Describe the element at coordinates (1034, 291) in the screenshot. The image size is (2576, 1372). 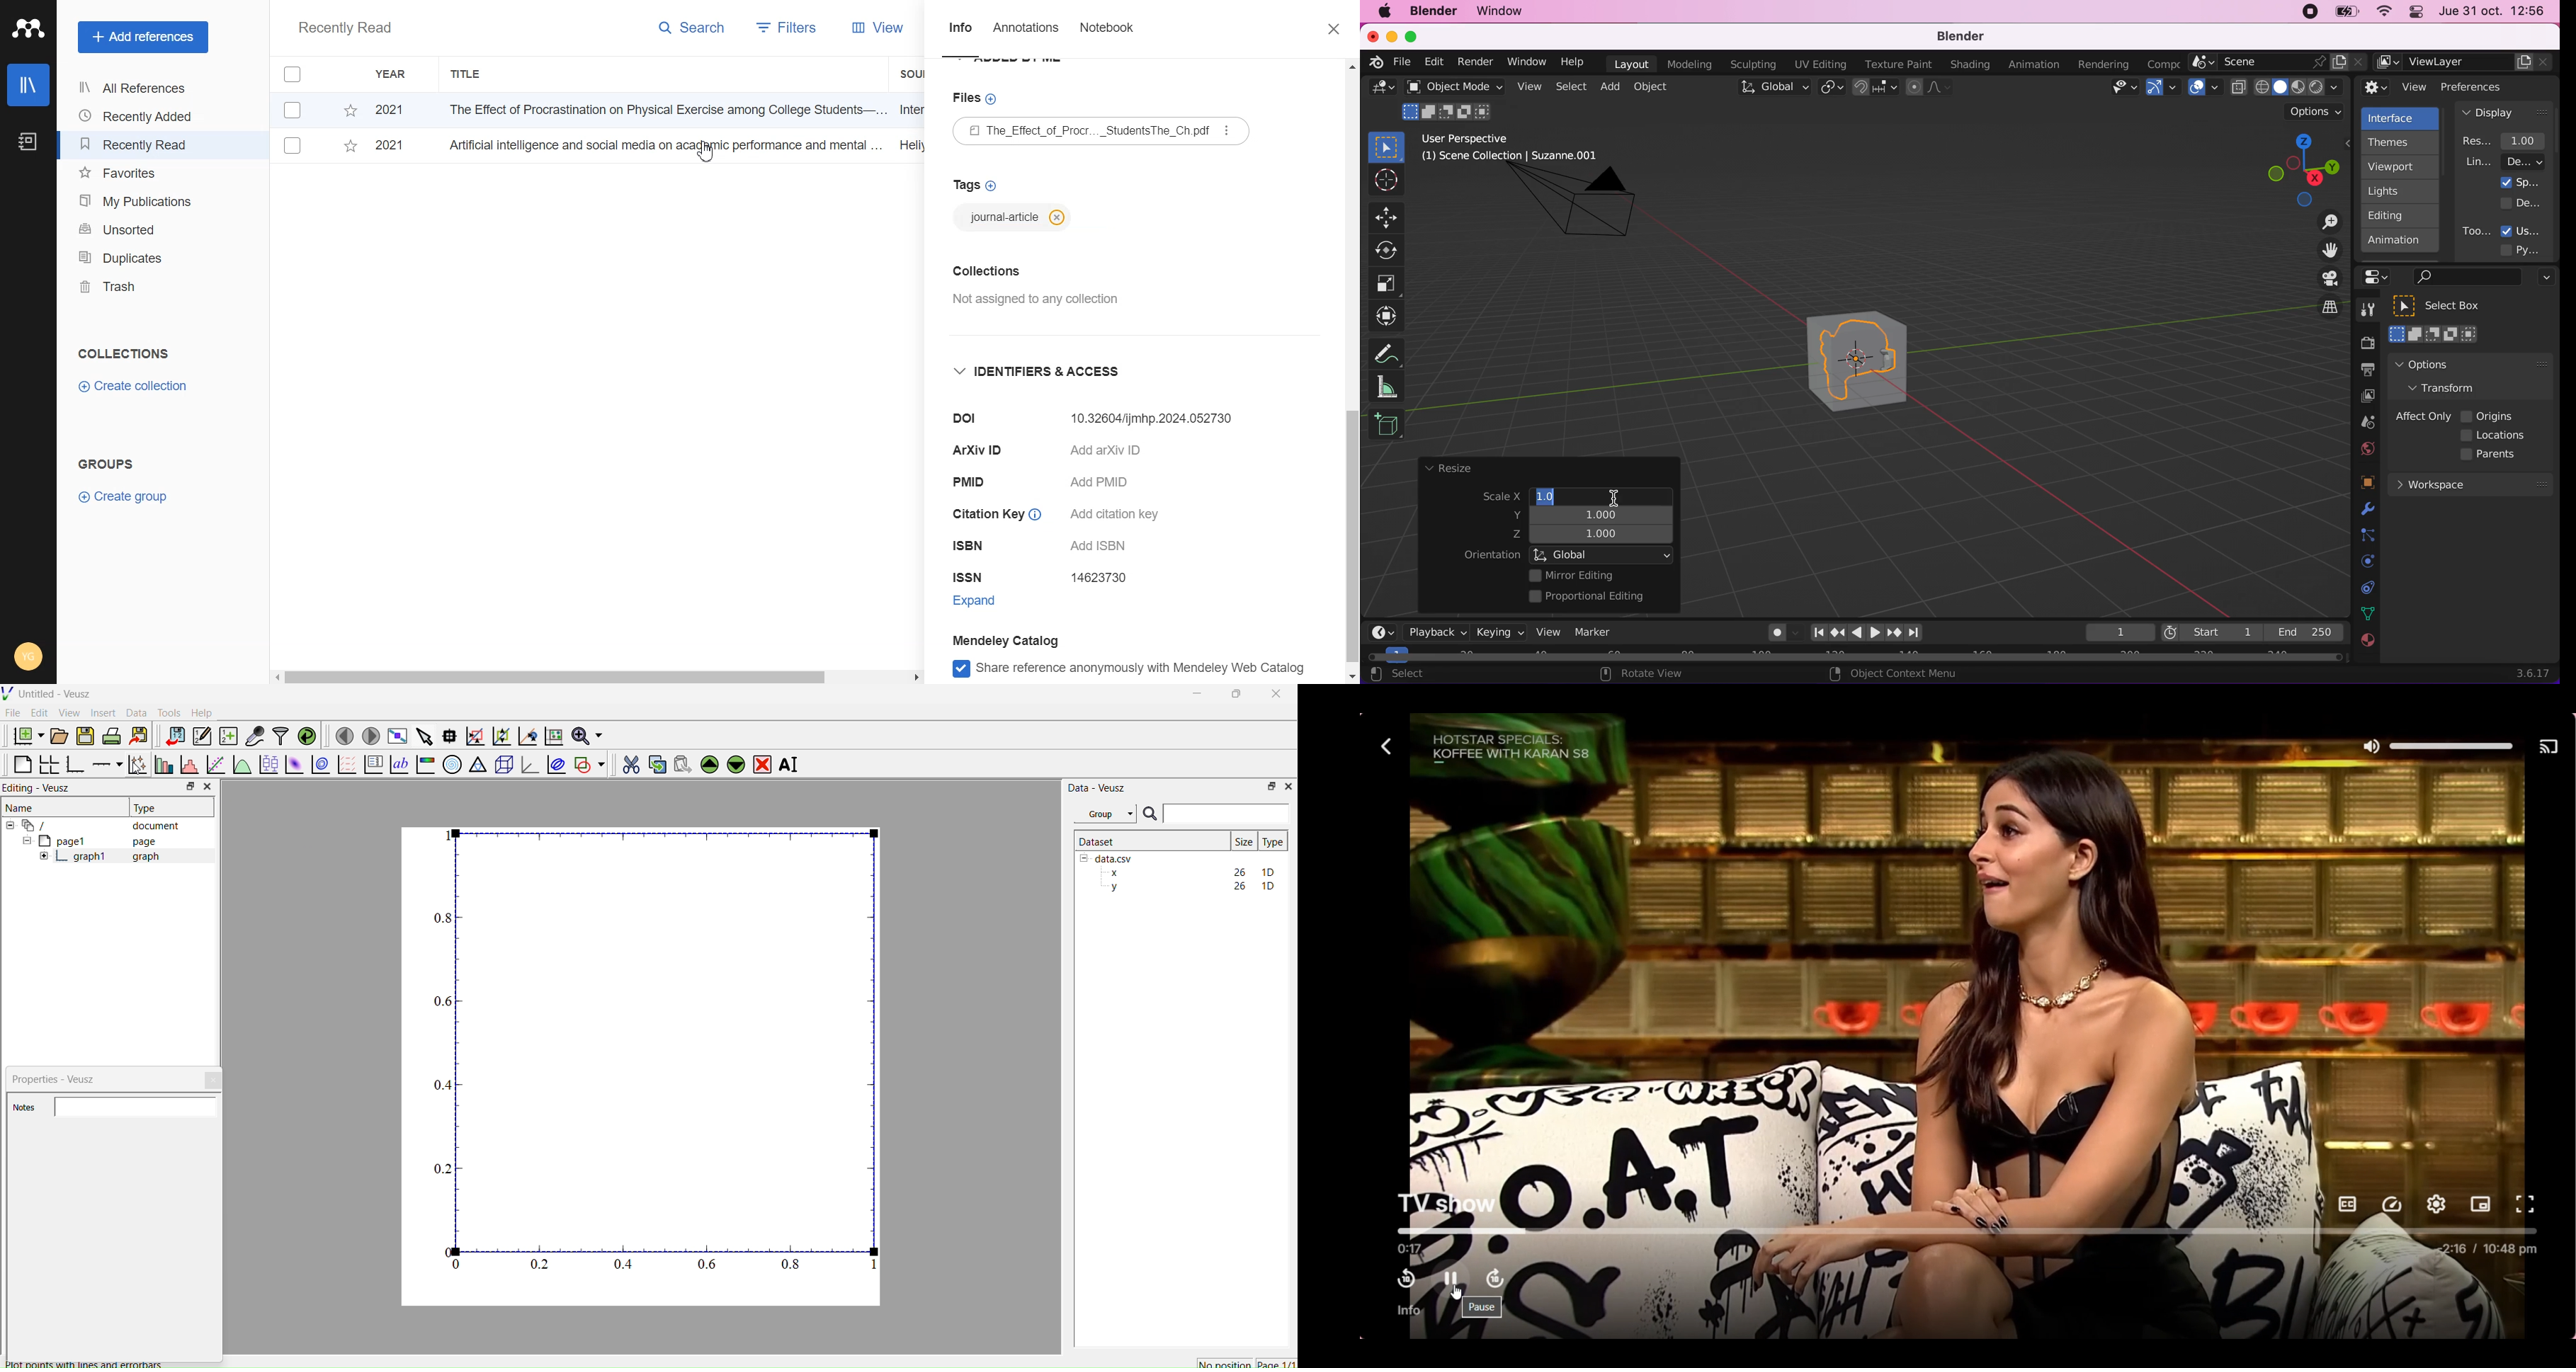
I see `Collection  Not assigned to any collection` at that location.